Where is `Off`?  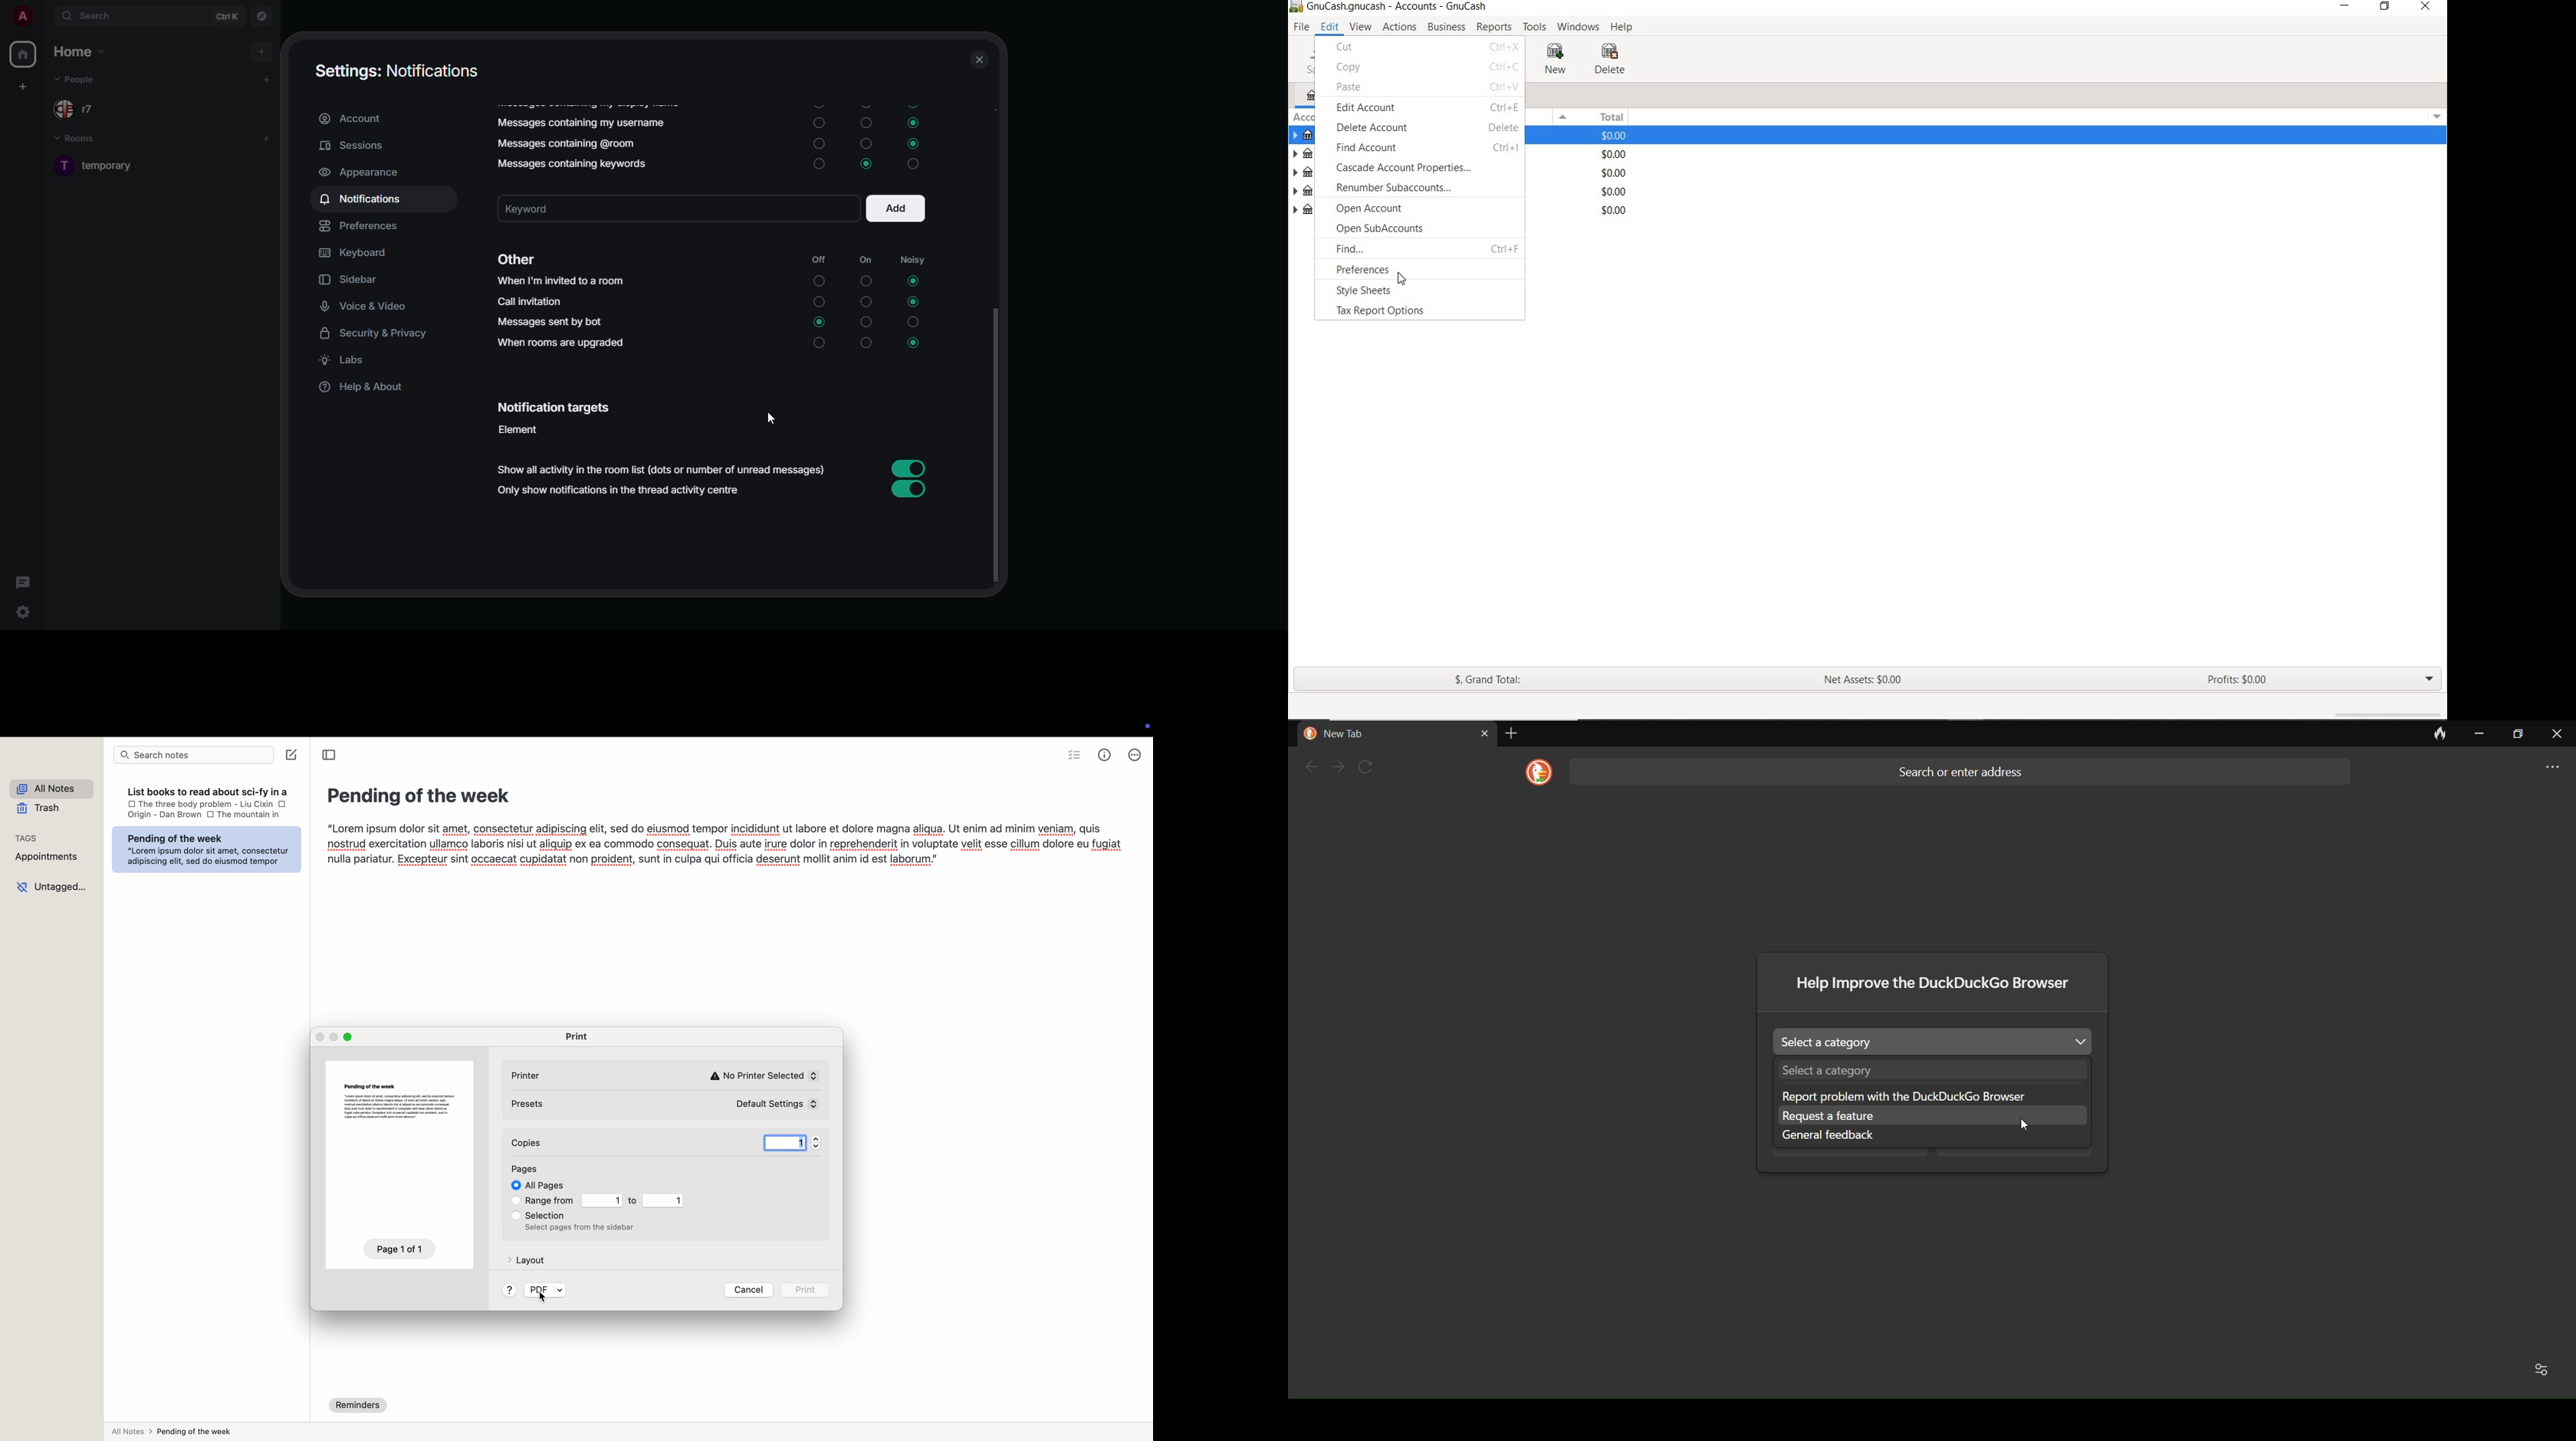
Off is located at coordinates (816, 104).